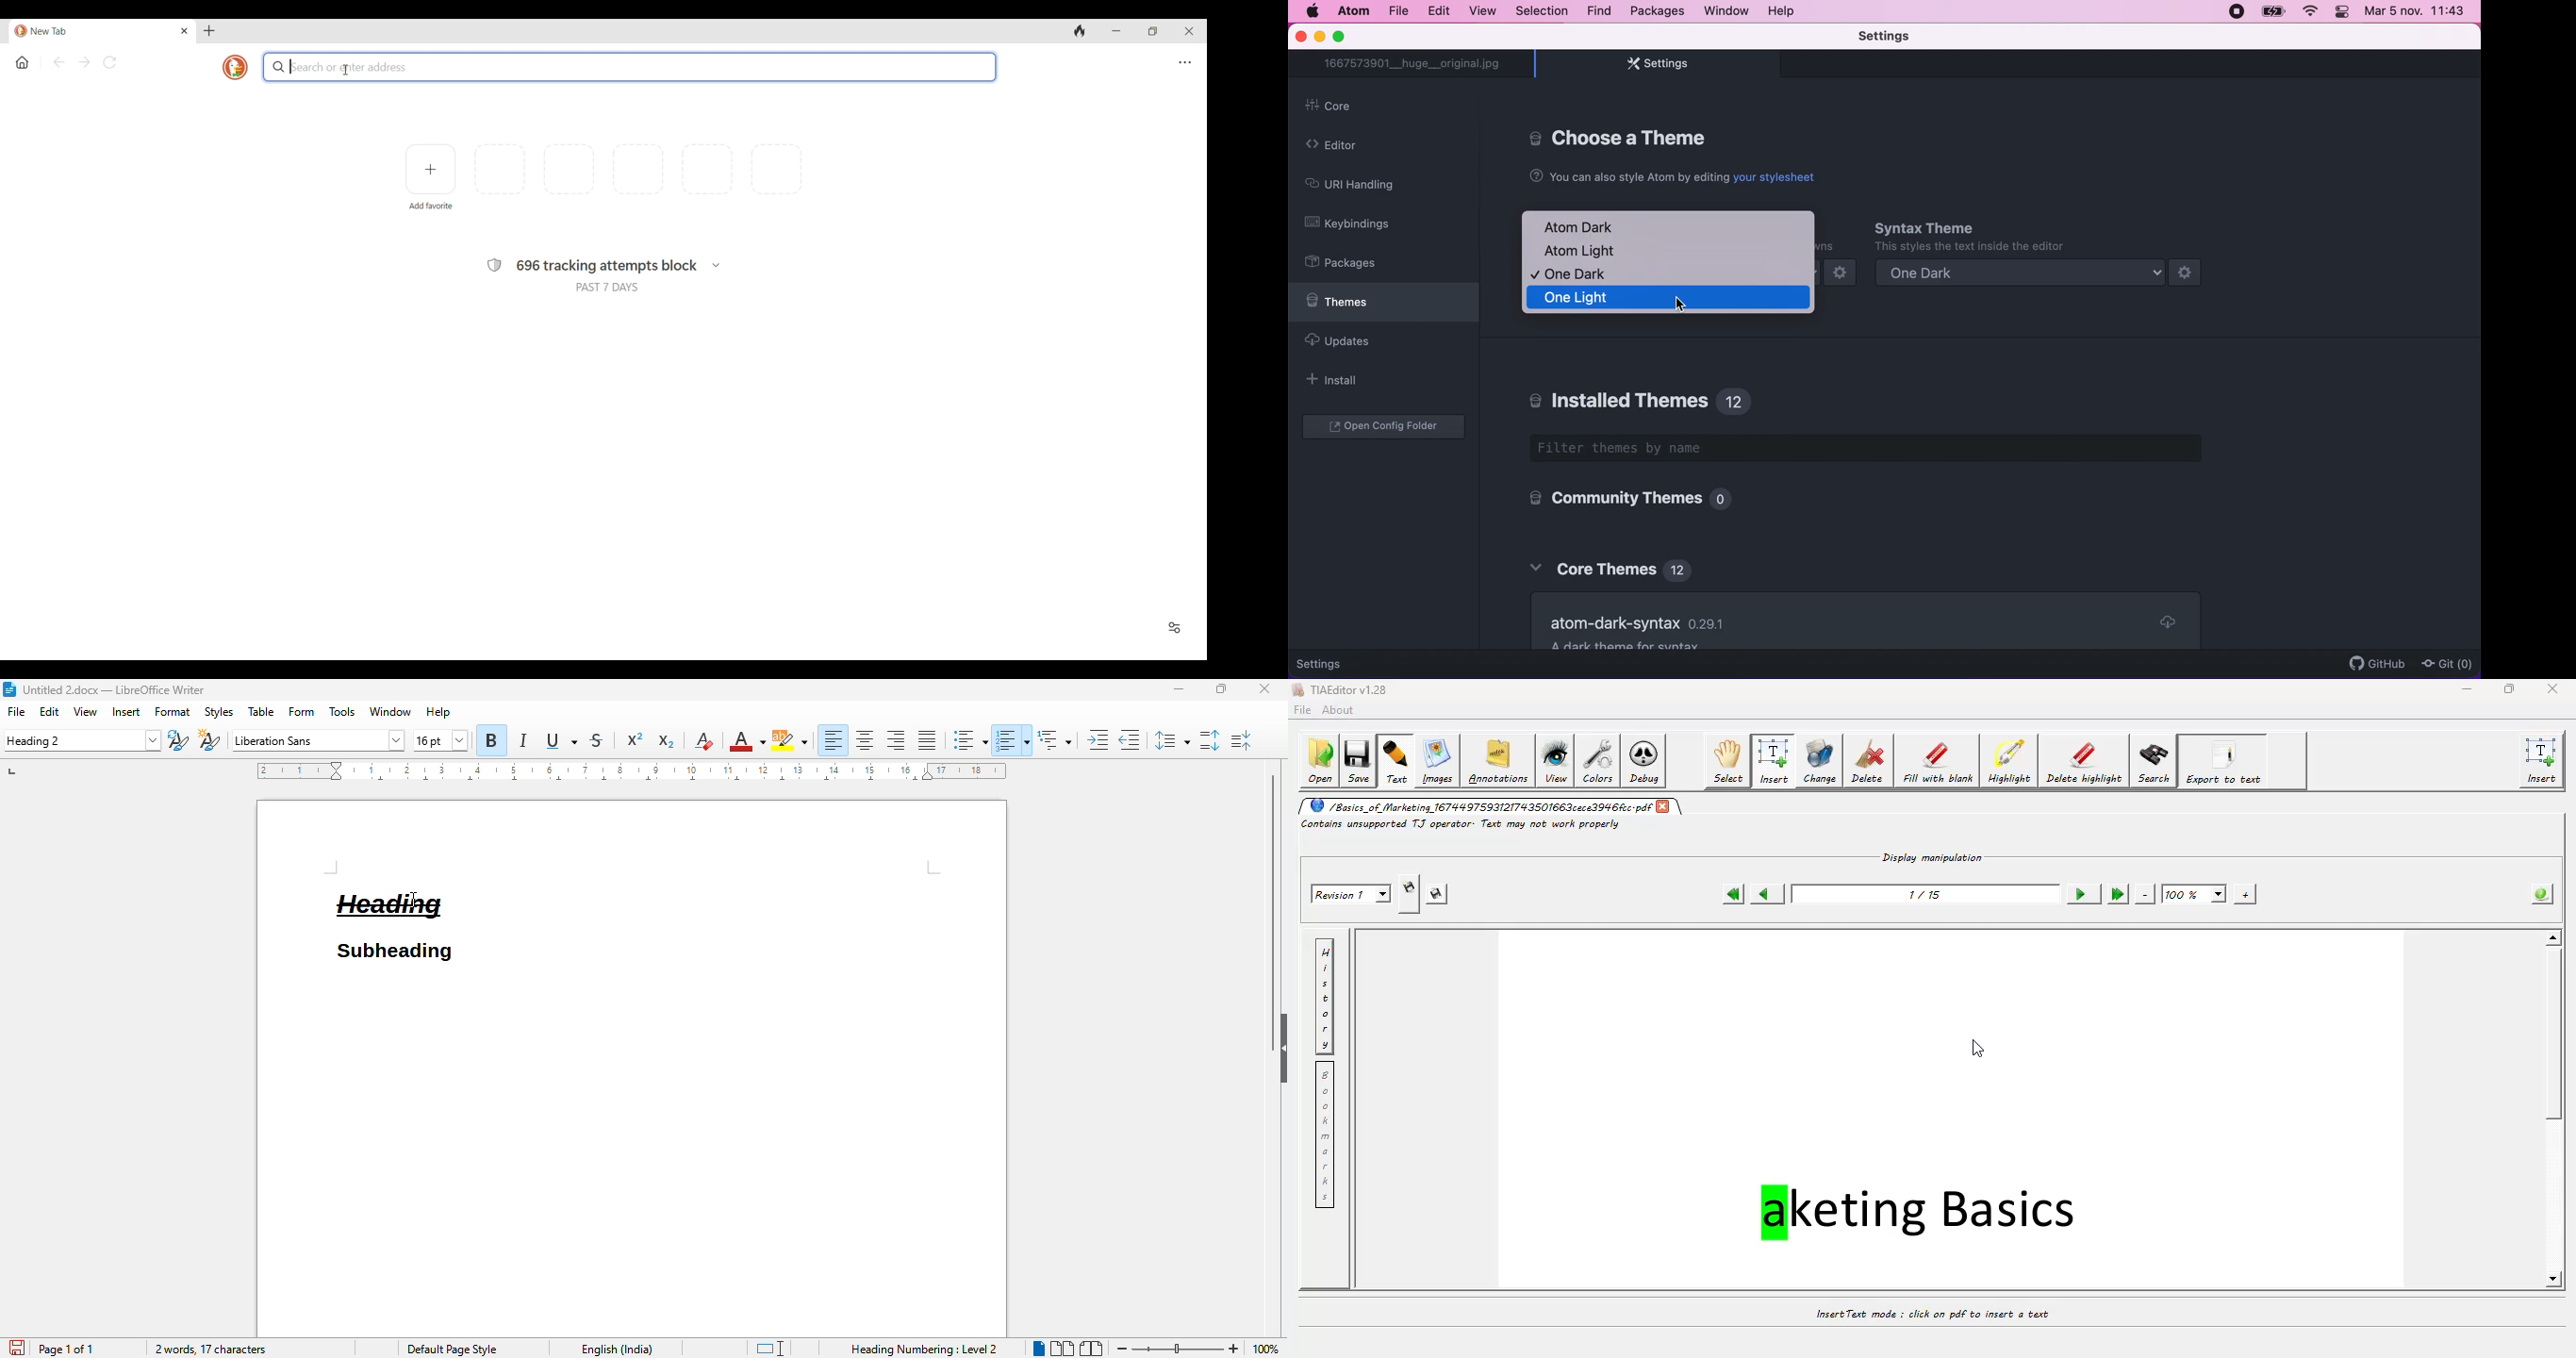  What do you see at coordinates (524, 739) in the screenshot?
I see `italic` at bounding box center [524, 739].